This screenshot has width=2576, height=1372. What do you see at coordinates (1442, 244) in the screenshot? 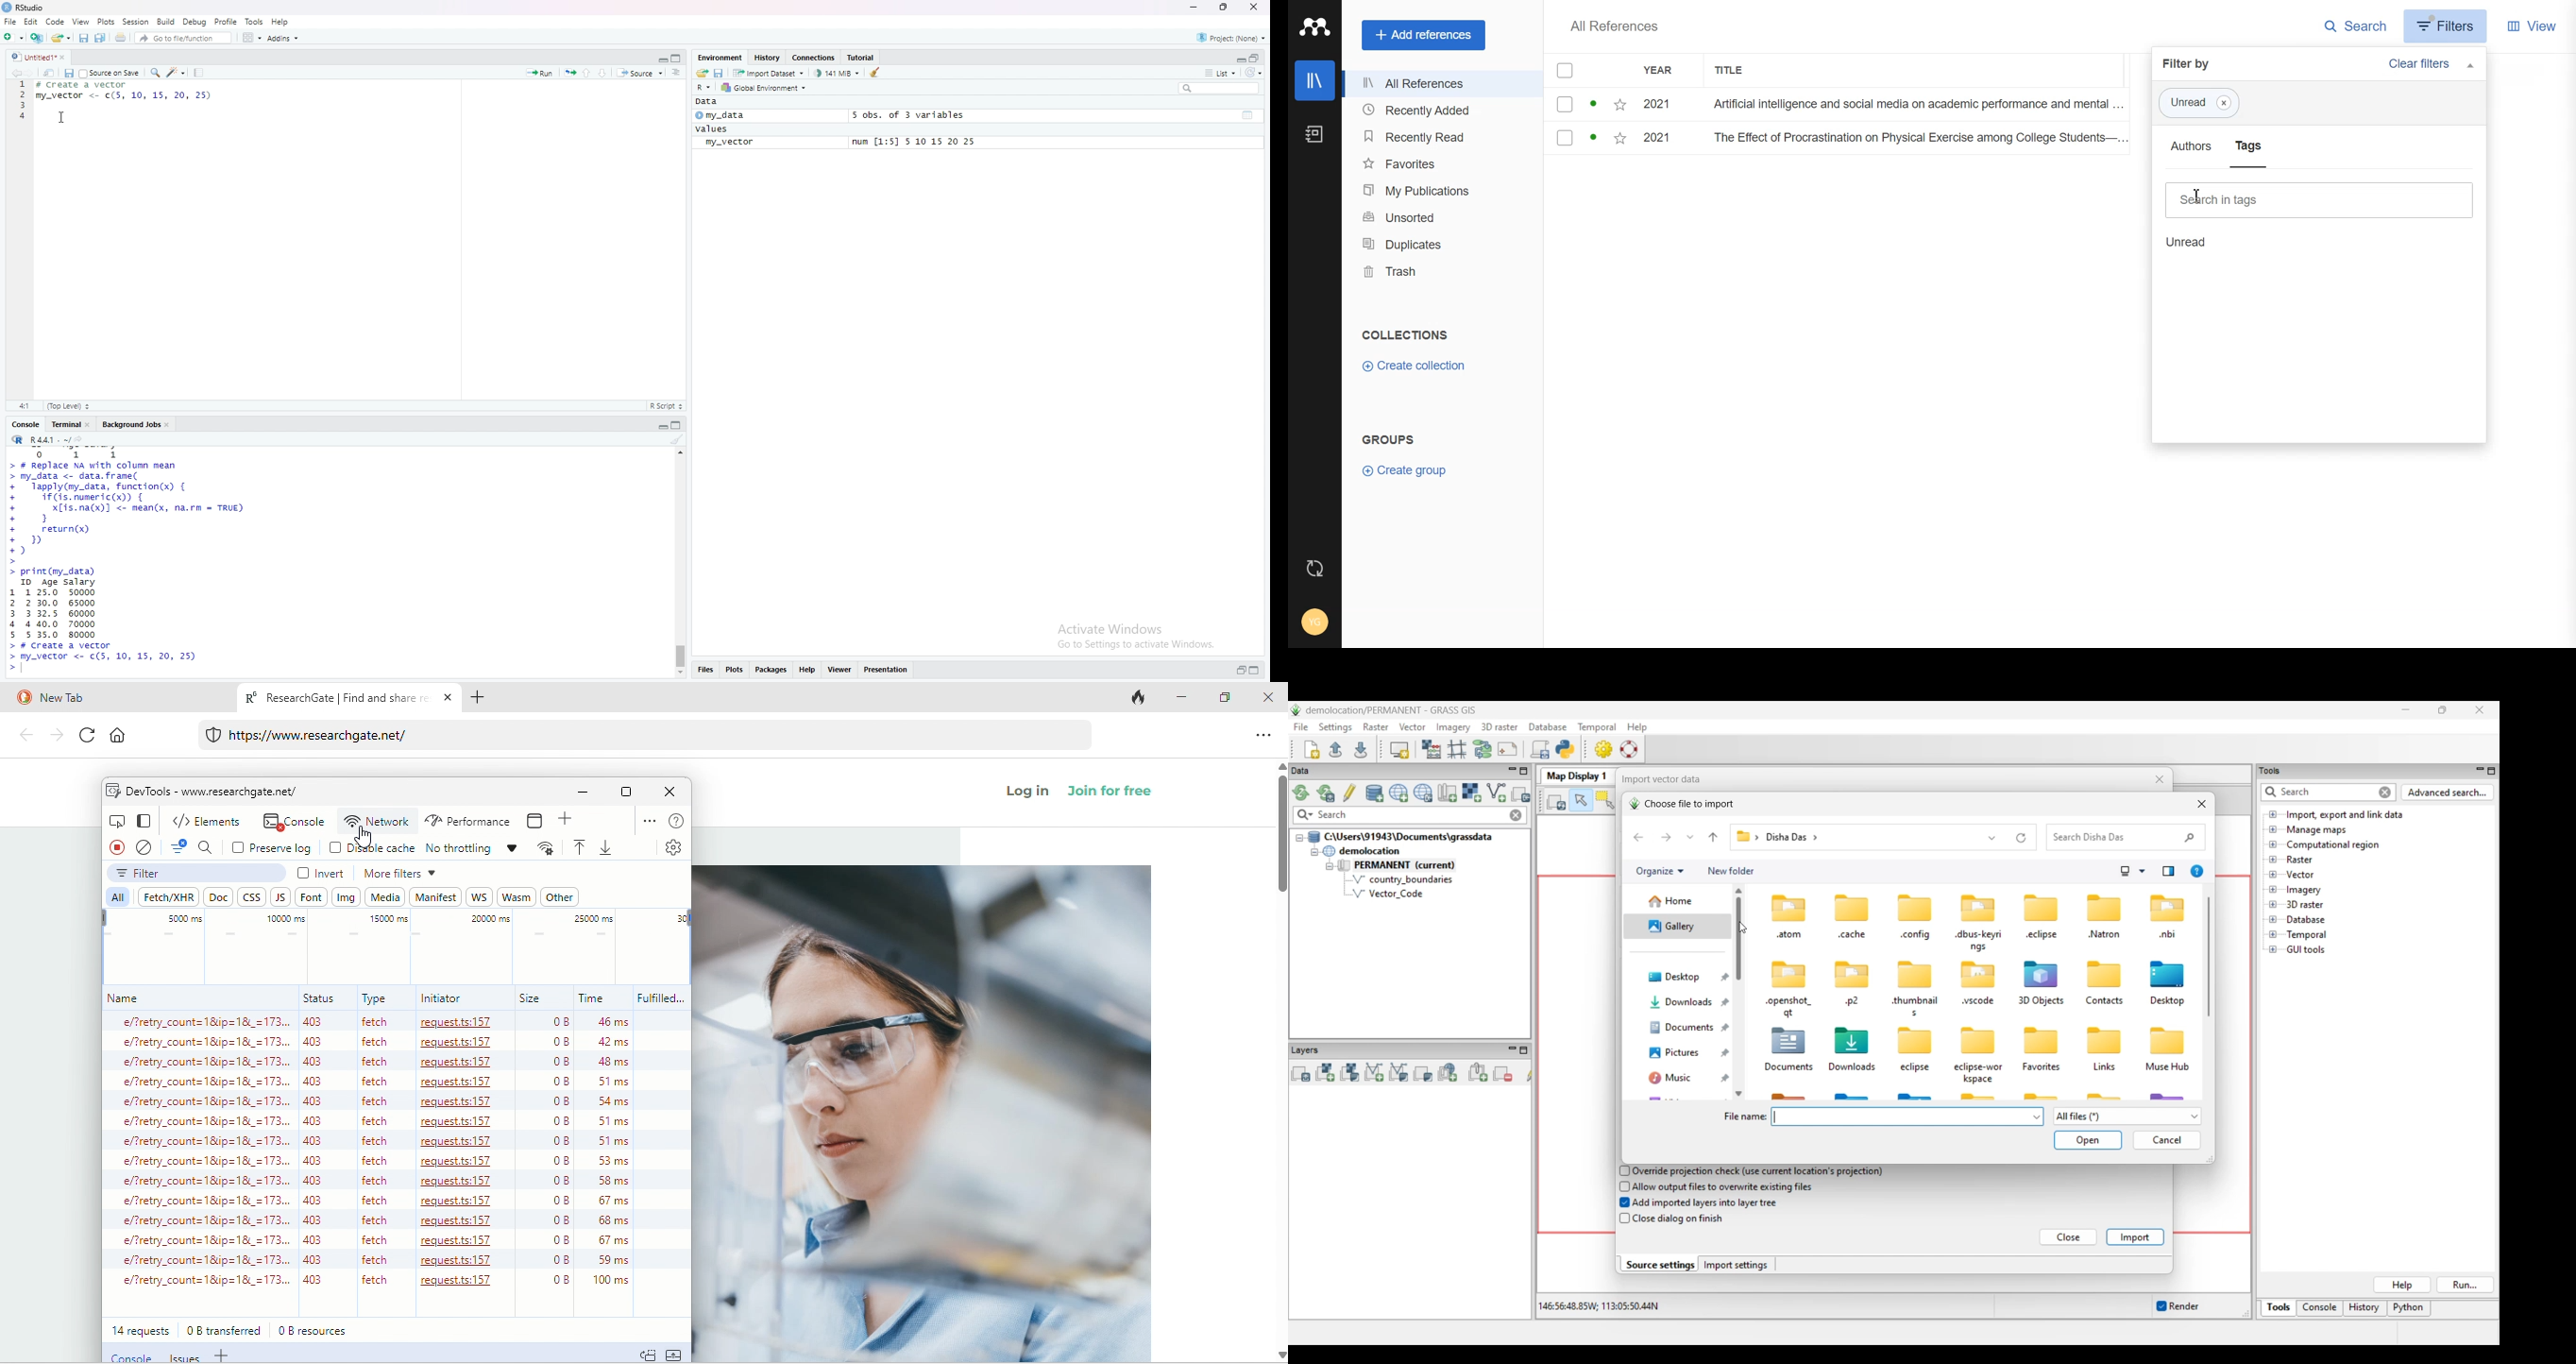
I see `Duplicates` at bounding box center [1442, 244].